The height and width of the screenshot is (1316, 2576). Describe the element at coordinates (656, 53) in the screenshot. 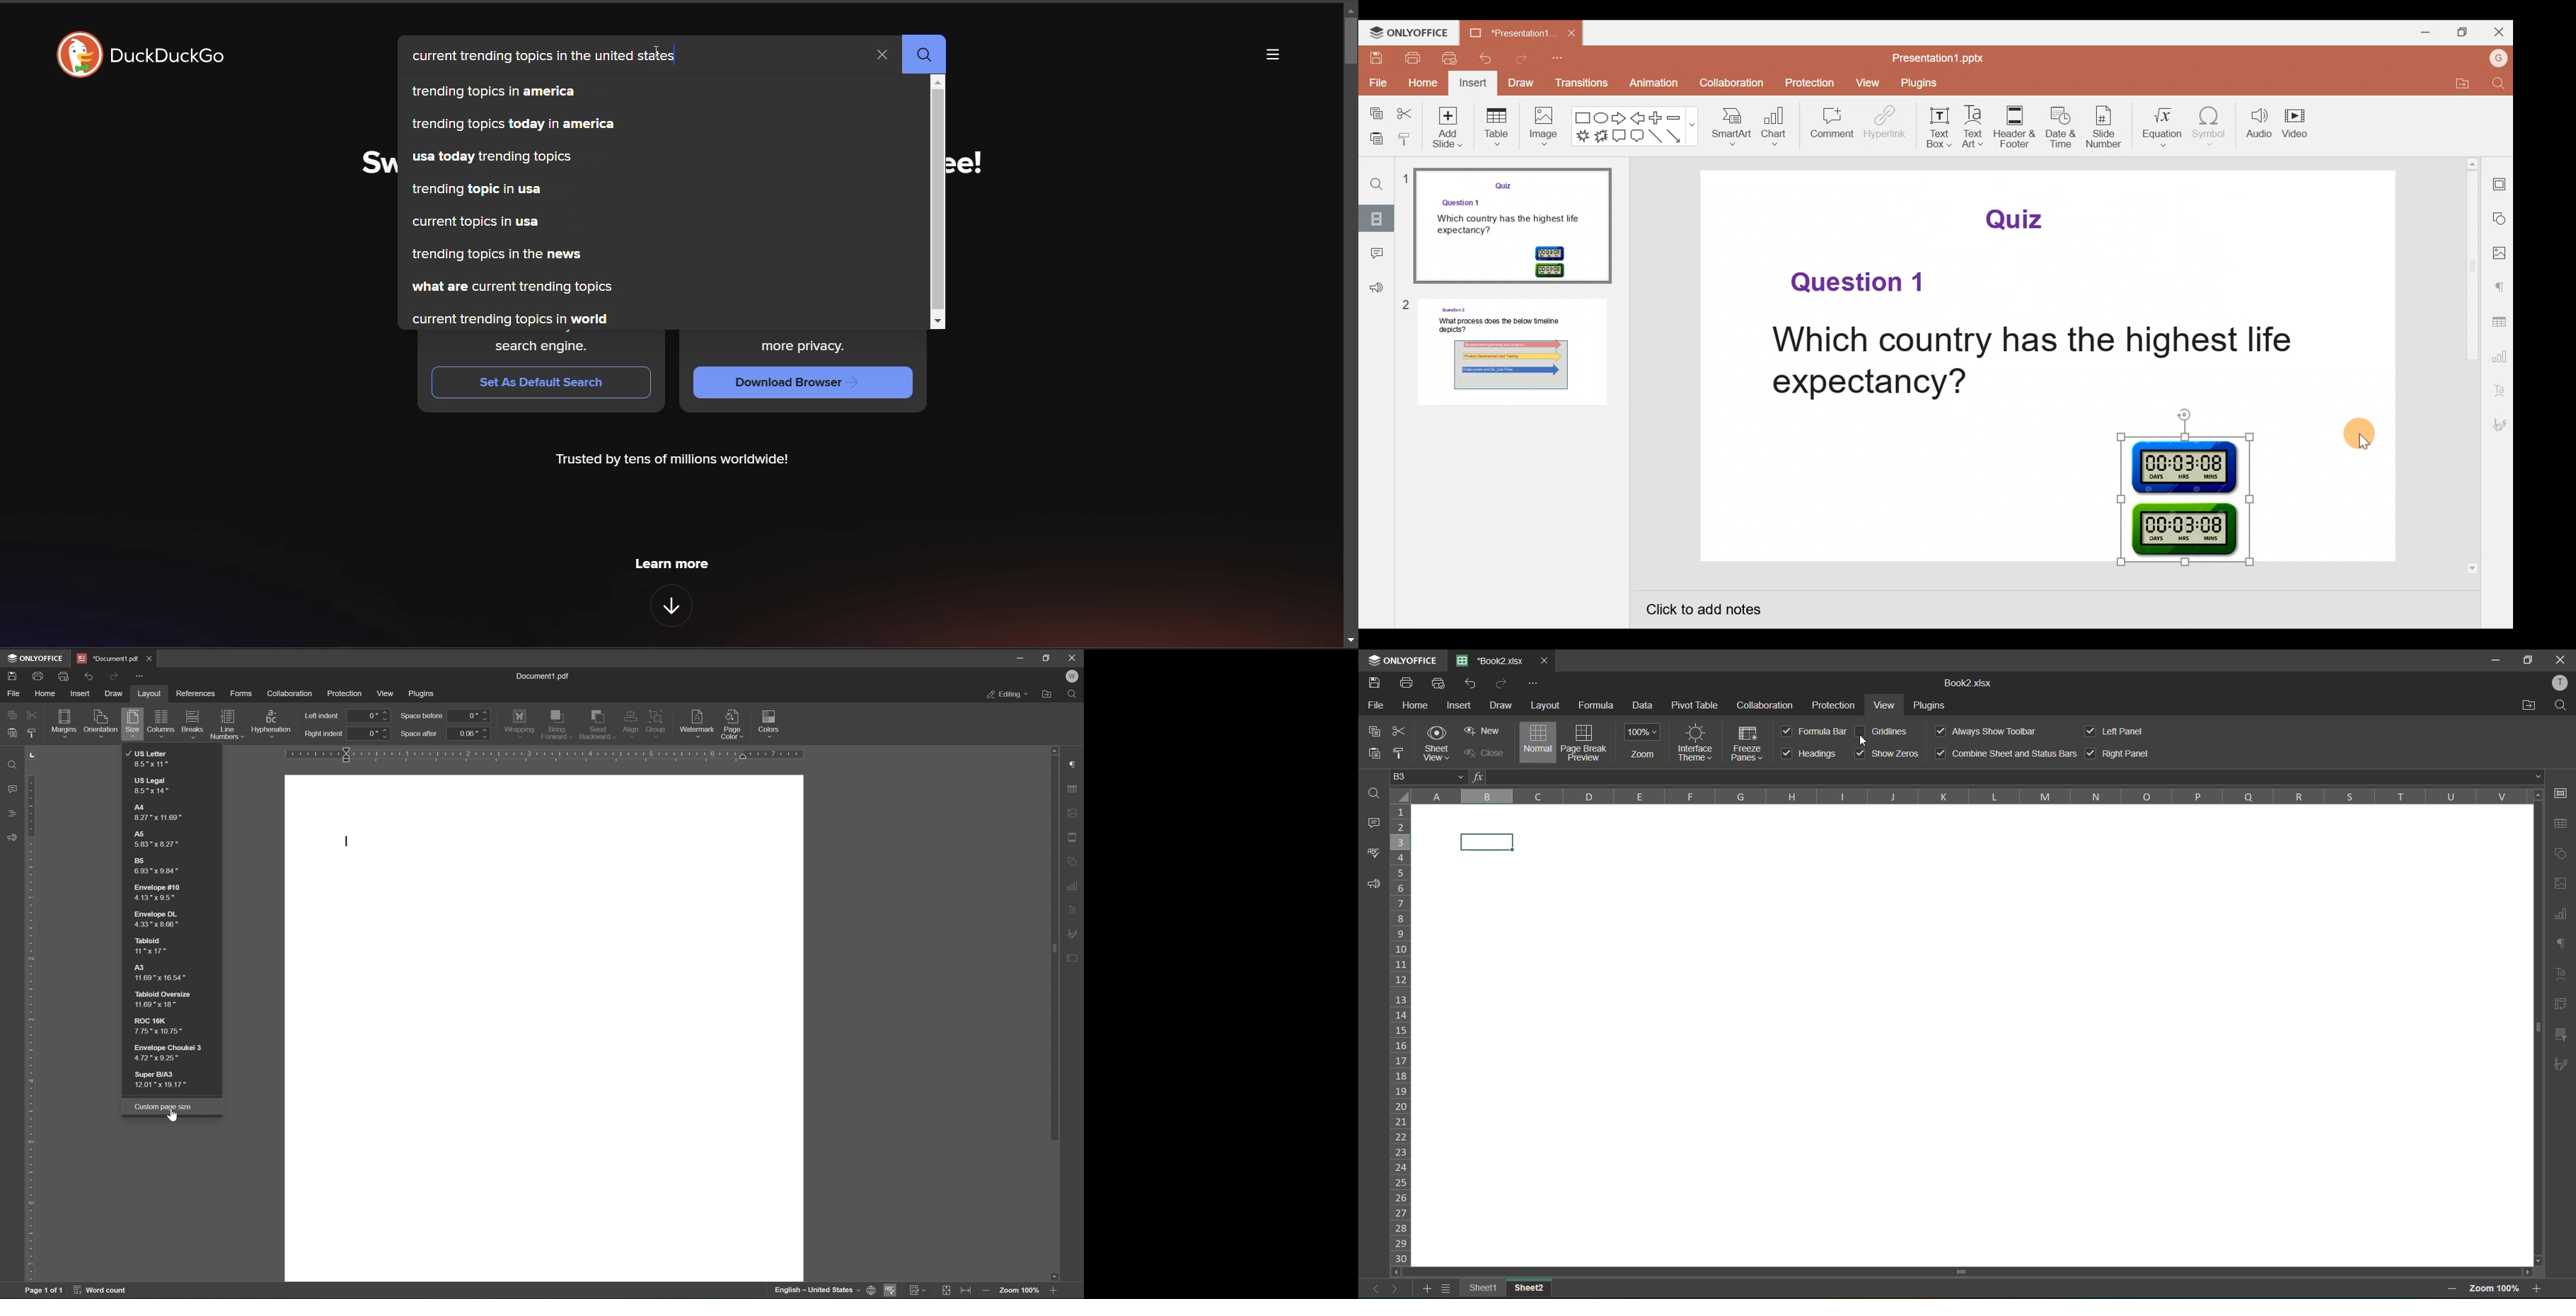

I see `cursor` at that location.